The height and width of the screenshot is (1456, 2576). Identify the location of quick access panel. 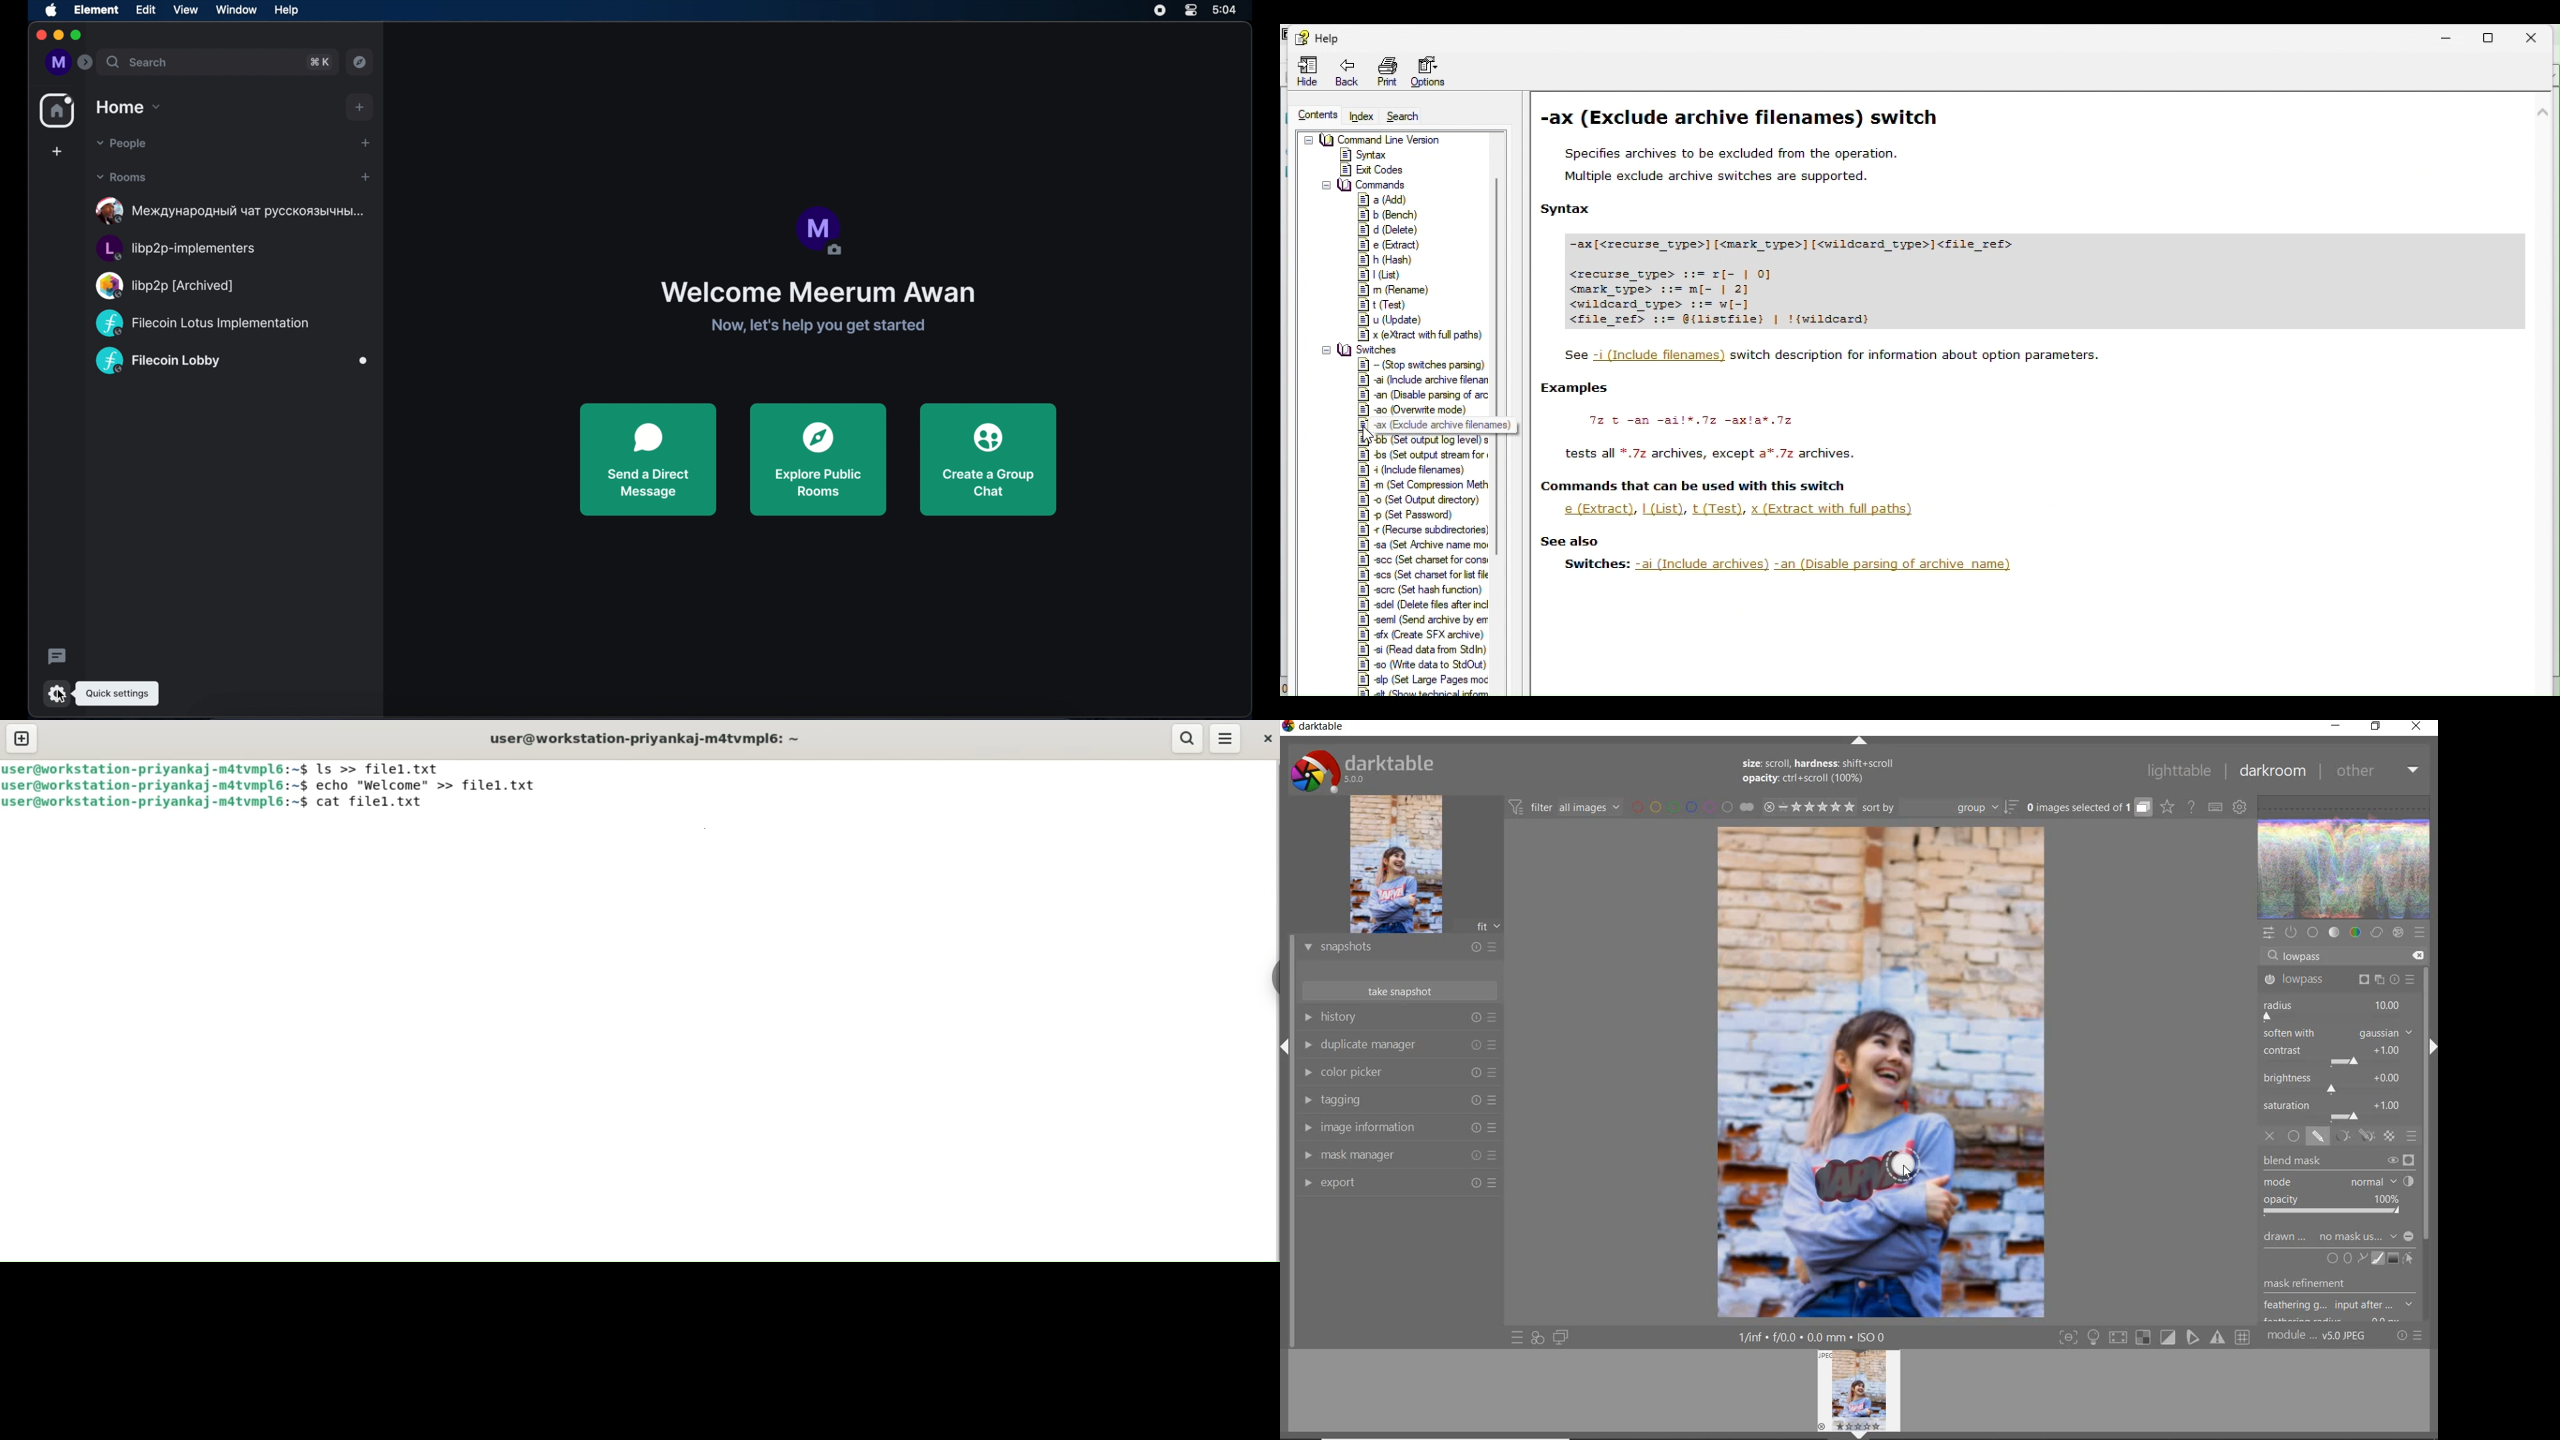
(2270, 931).